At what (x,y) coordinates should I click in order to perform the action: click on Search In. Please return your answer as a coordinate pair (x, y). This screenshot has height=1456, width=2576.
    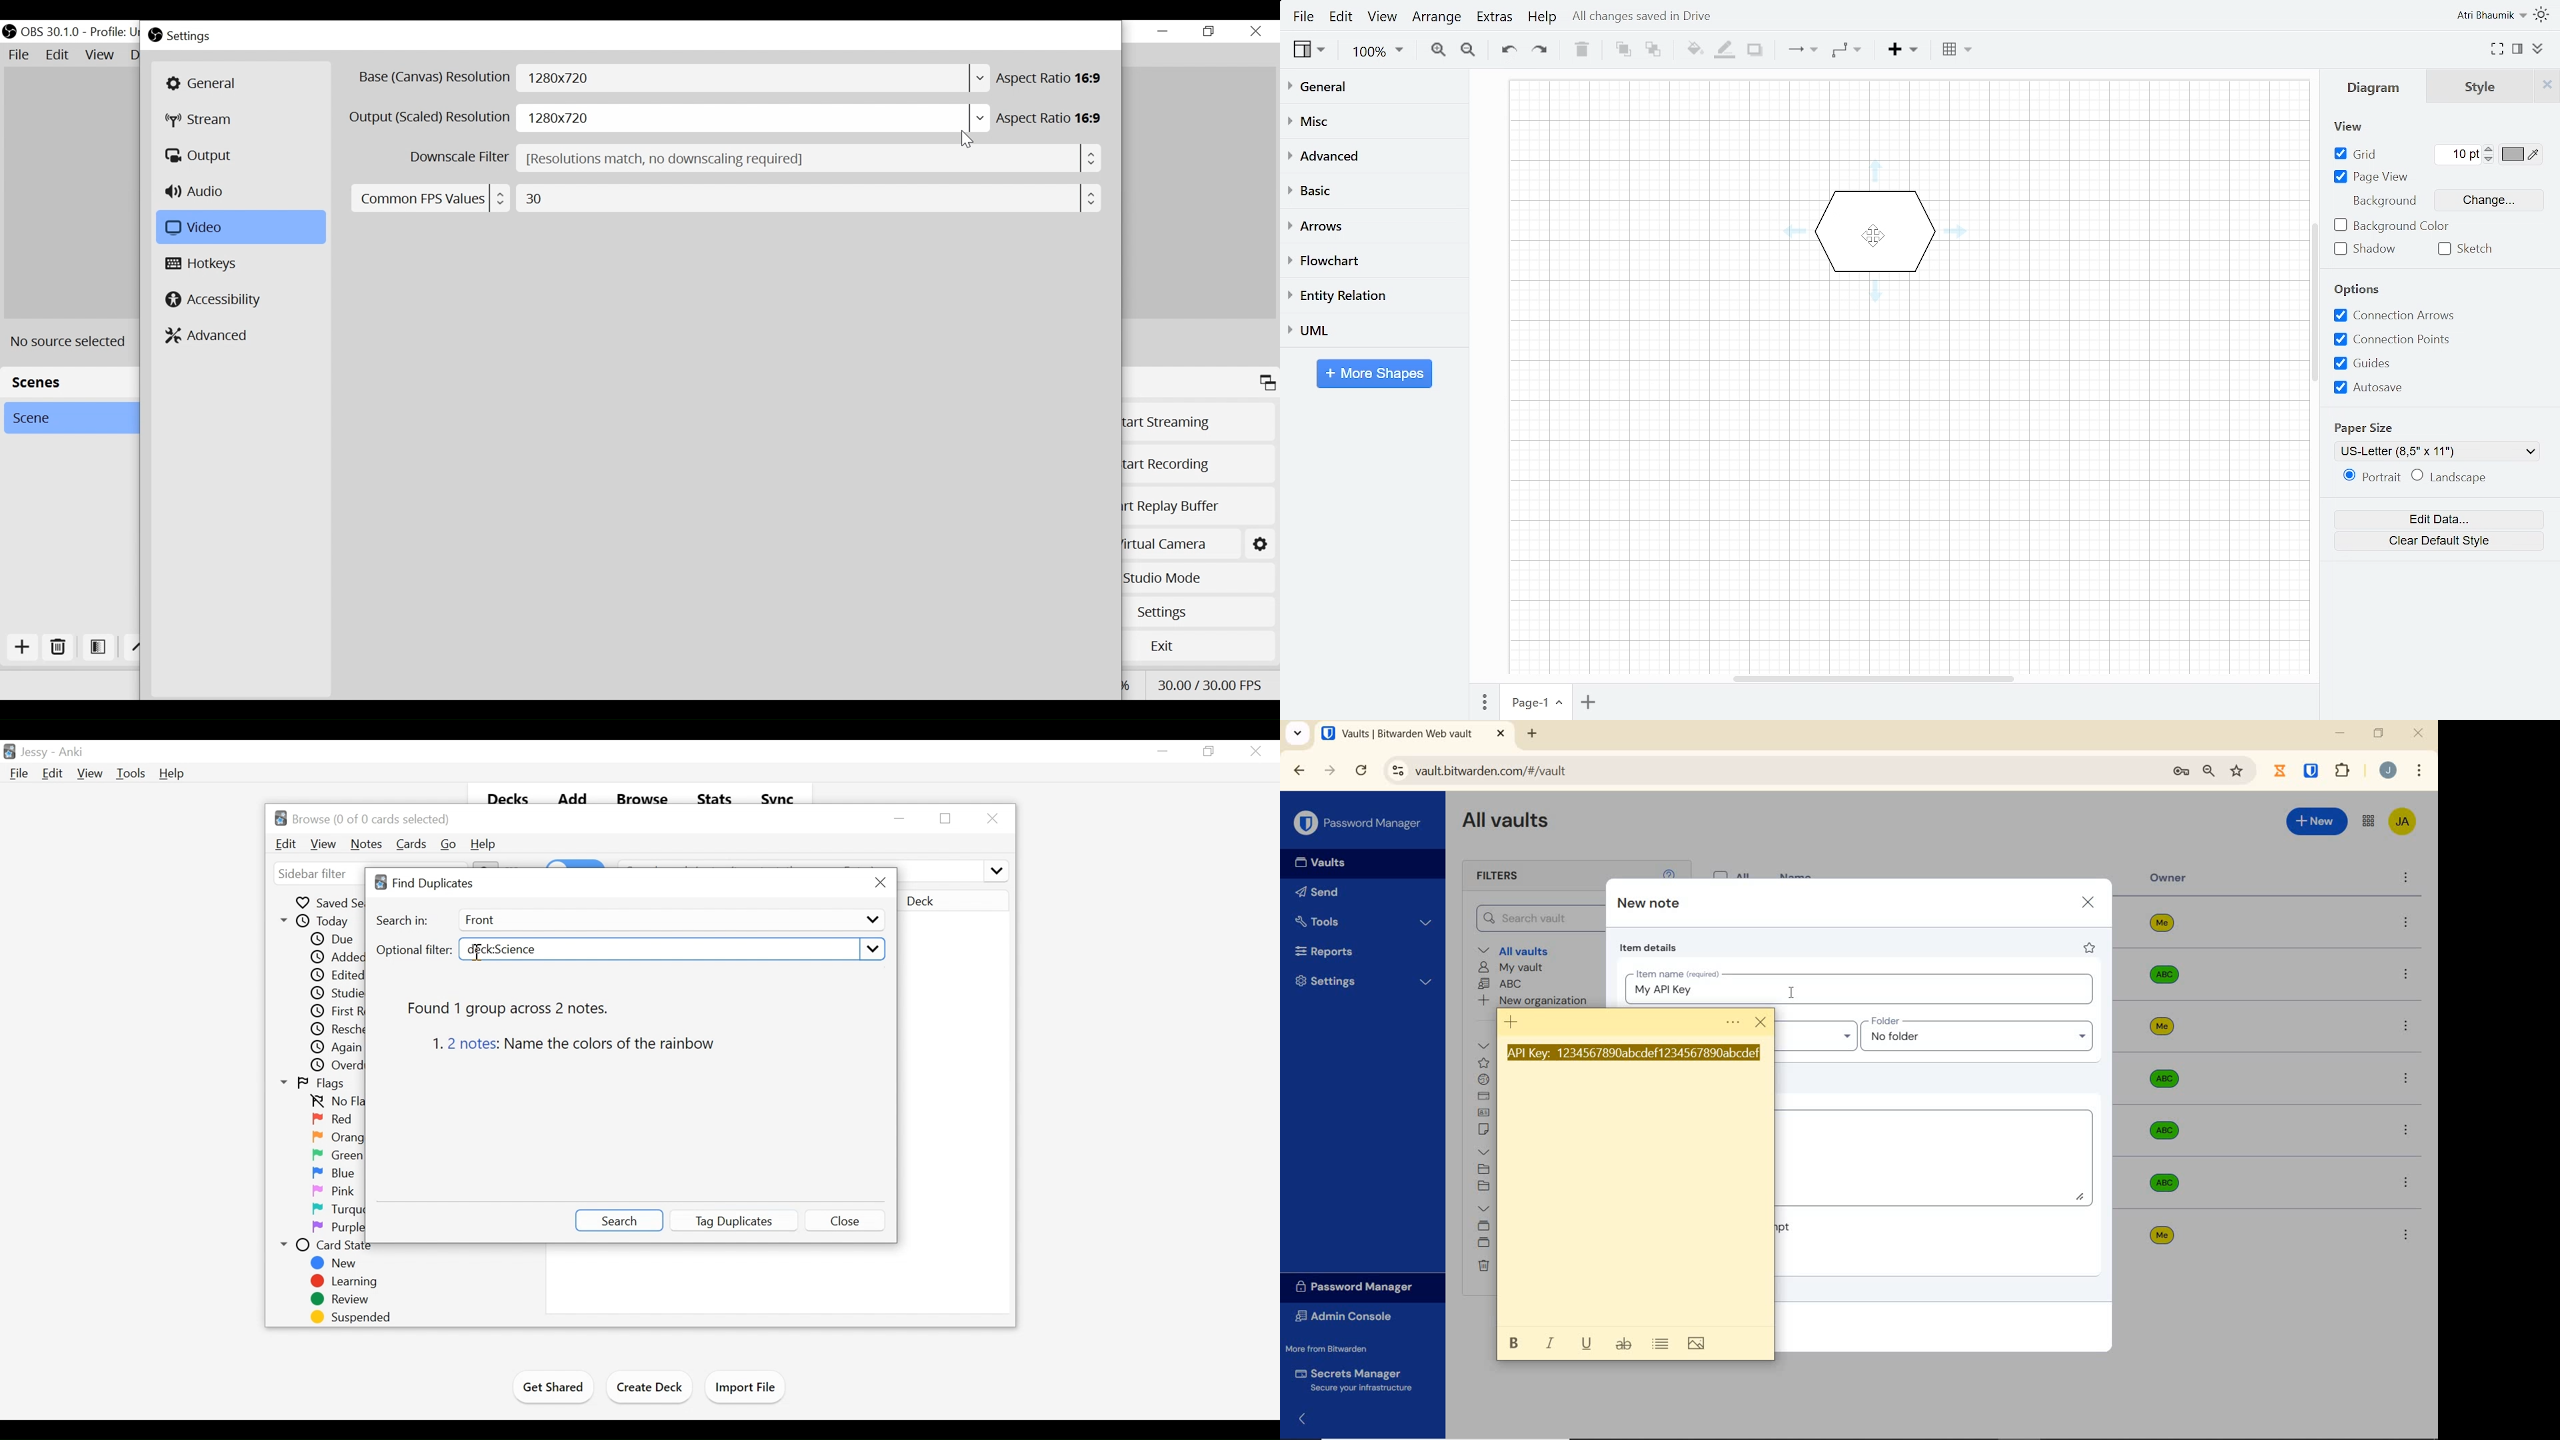
    Looking at the image, I should click on (403, 921).